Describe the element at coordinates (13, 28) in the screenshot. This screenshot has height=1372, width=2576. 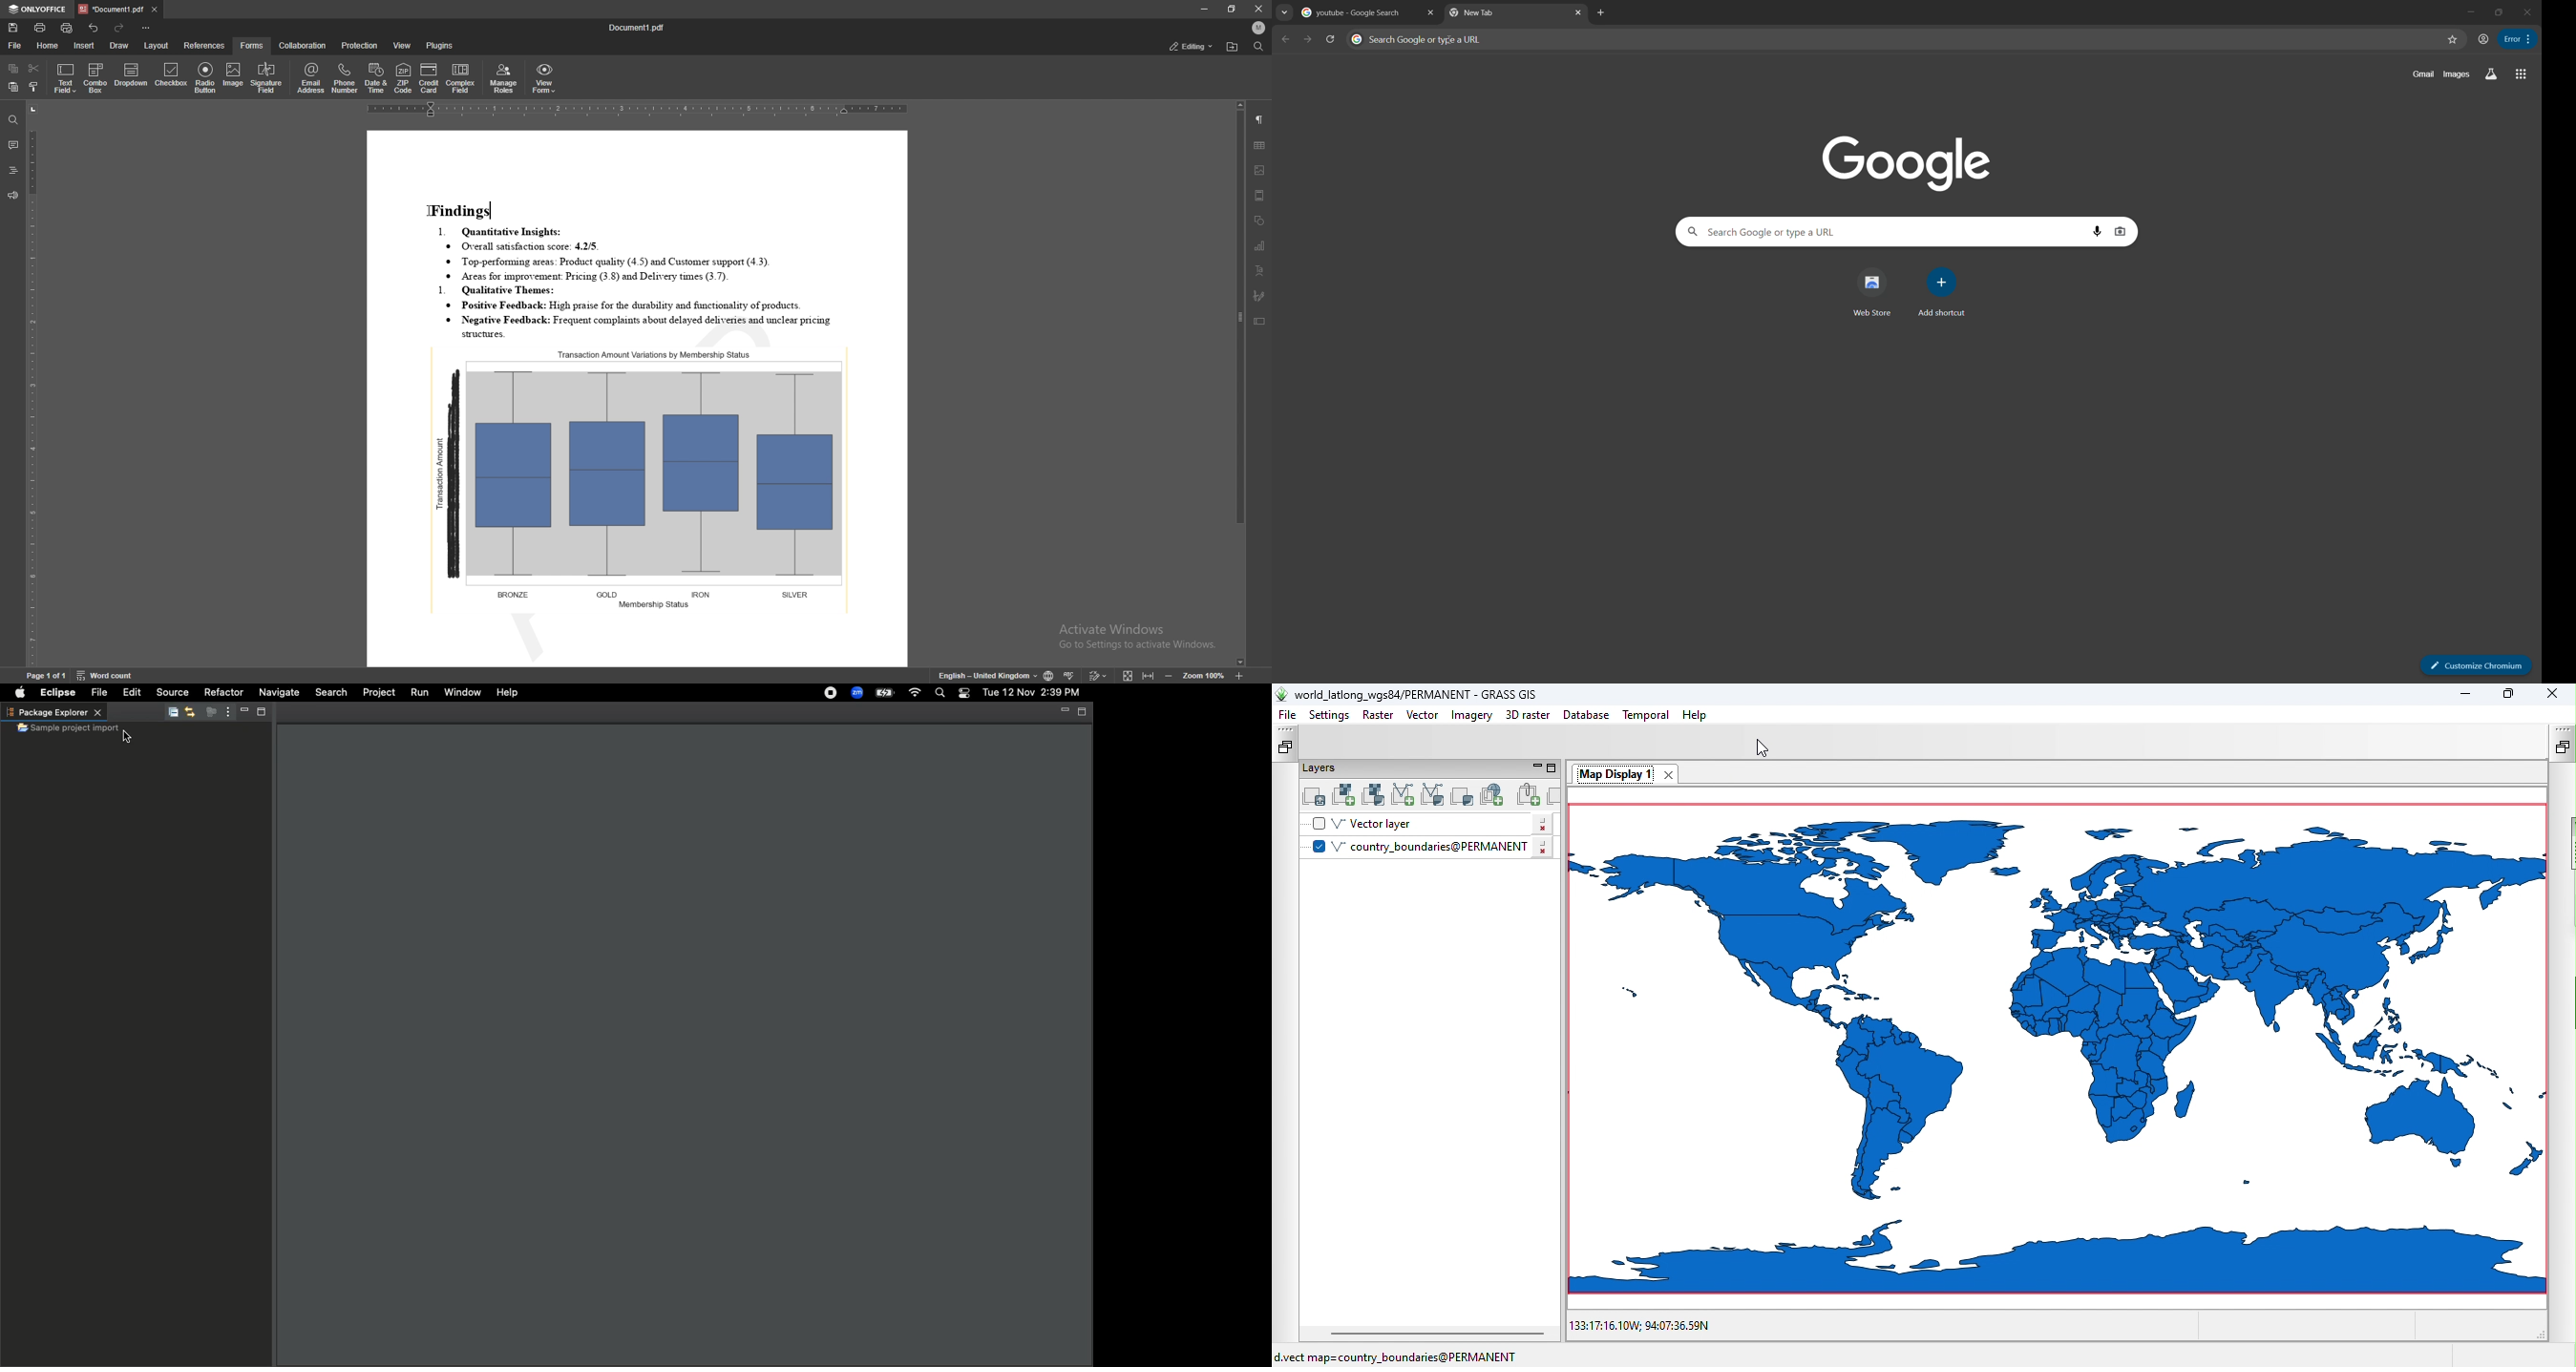
I see `save` at that location.